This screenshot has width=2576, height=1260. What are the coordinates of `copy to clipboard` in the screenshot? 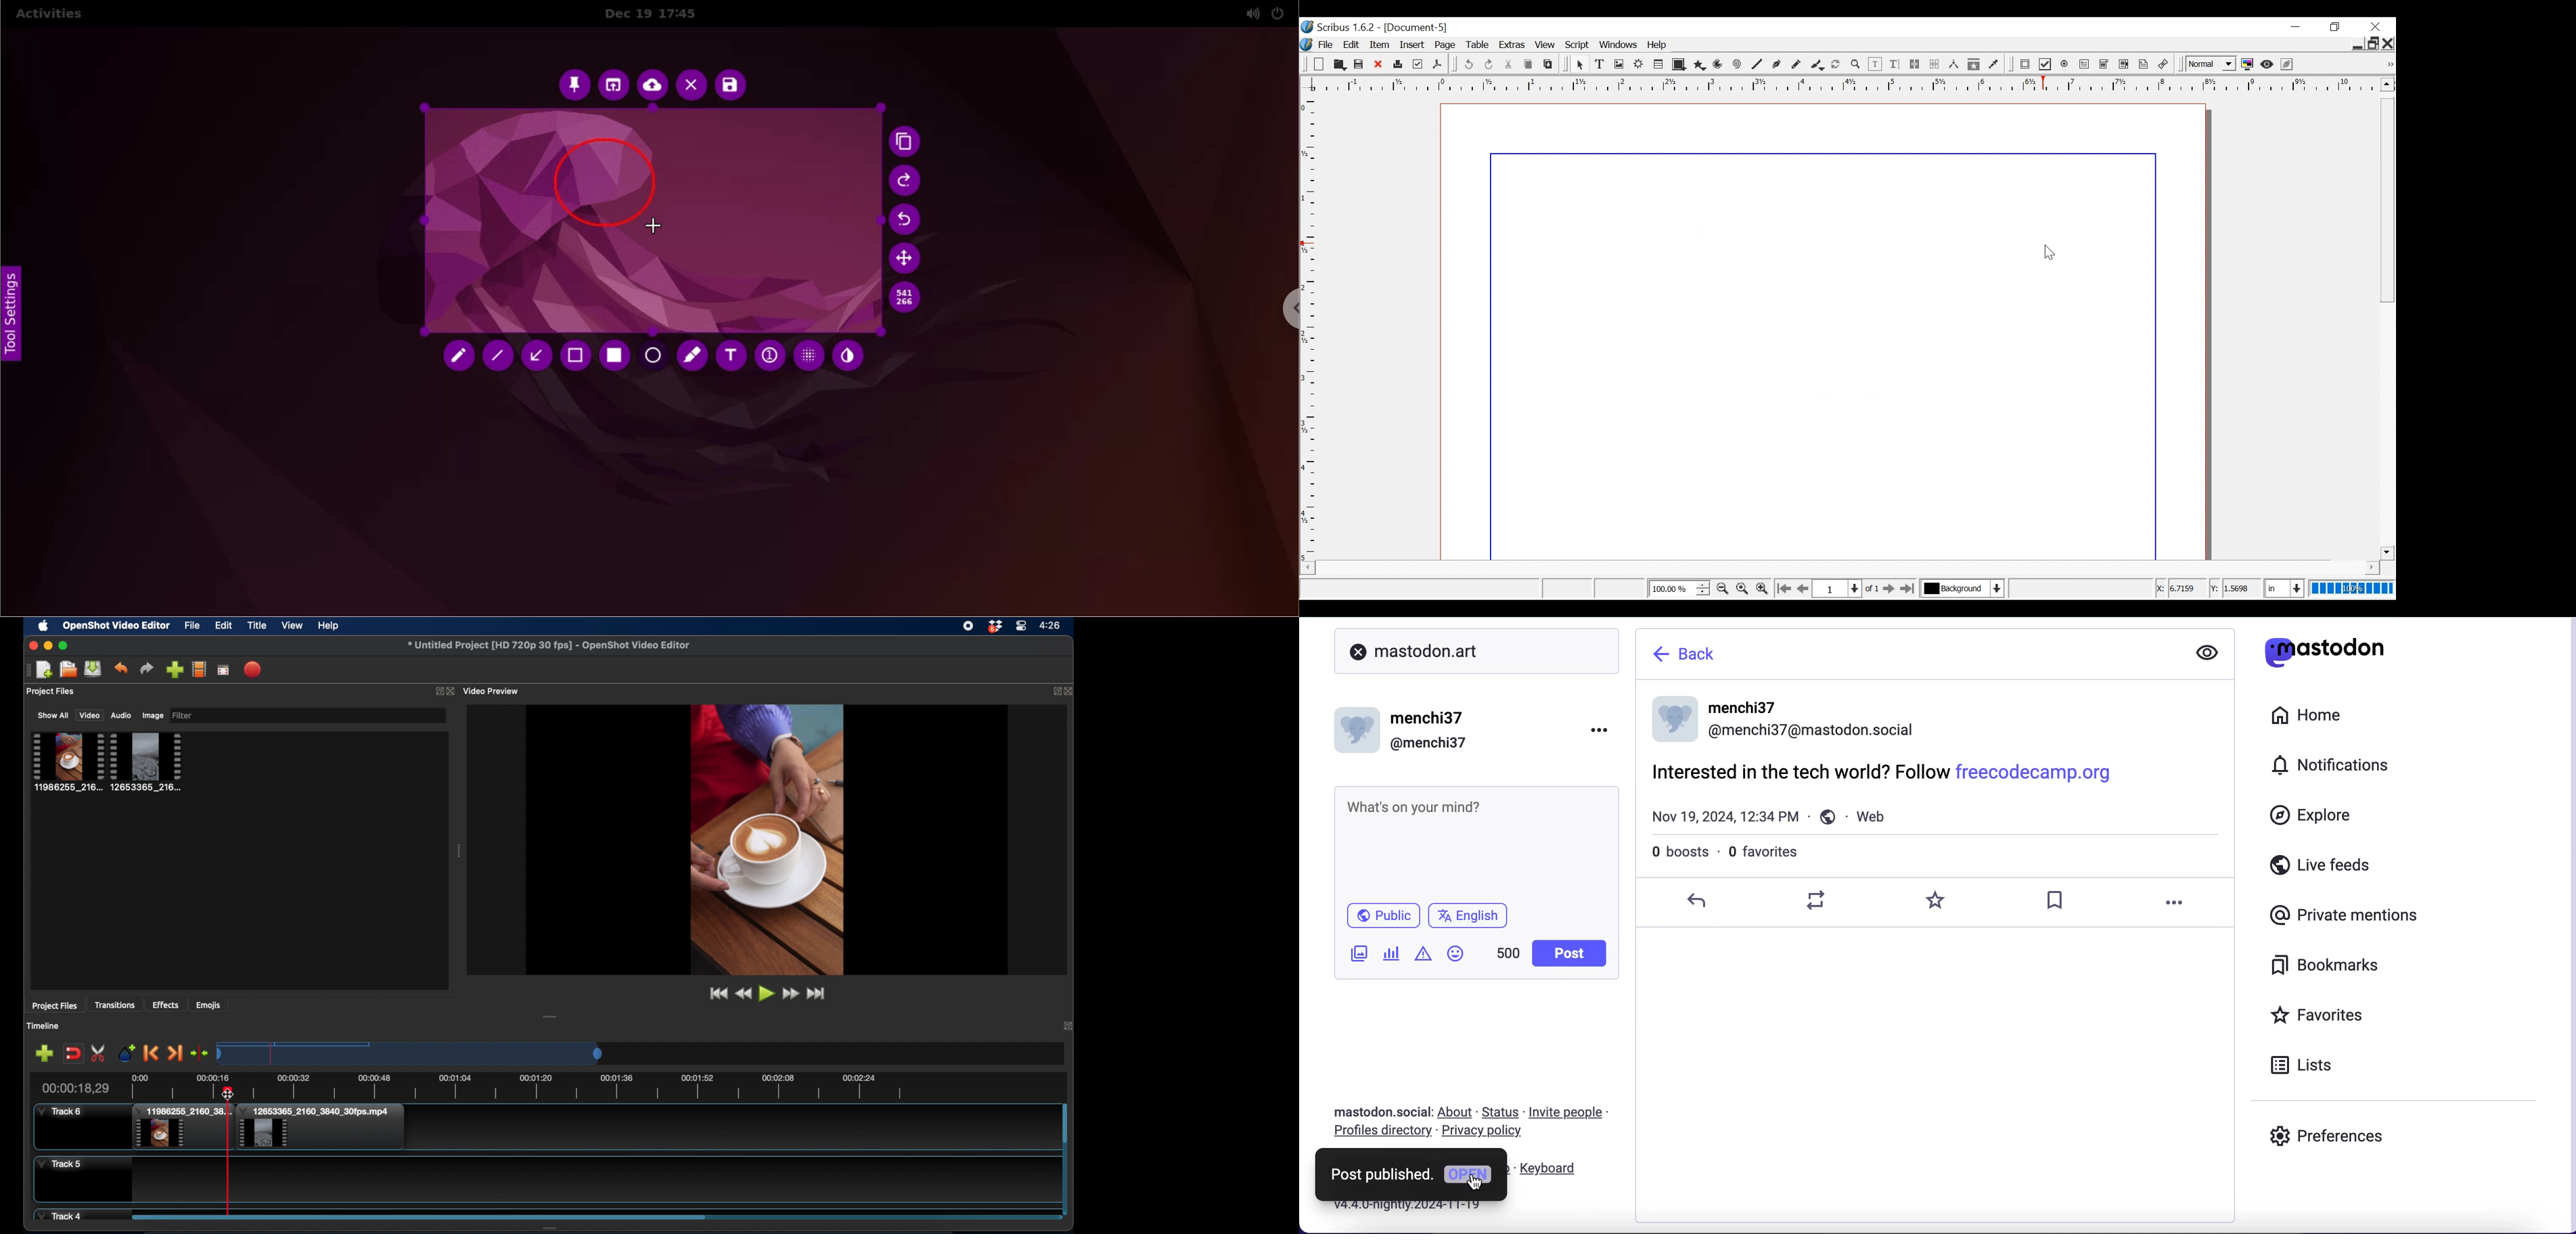 It's located at (908, 143).